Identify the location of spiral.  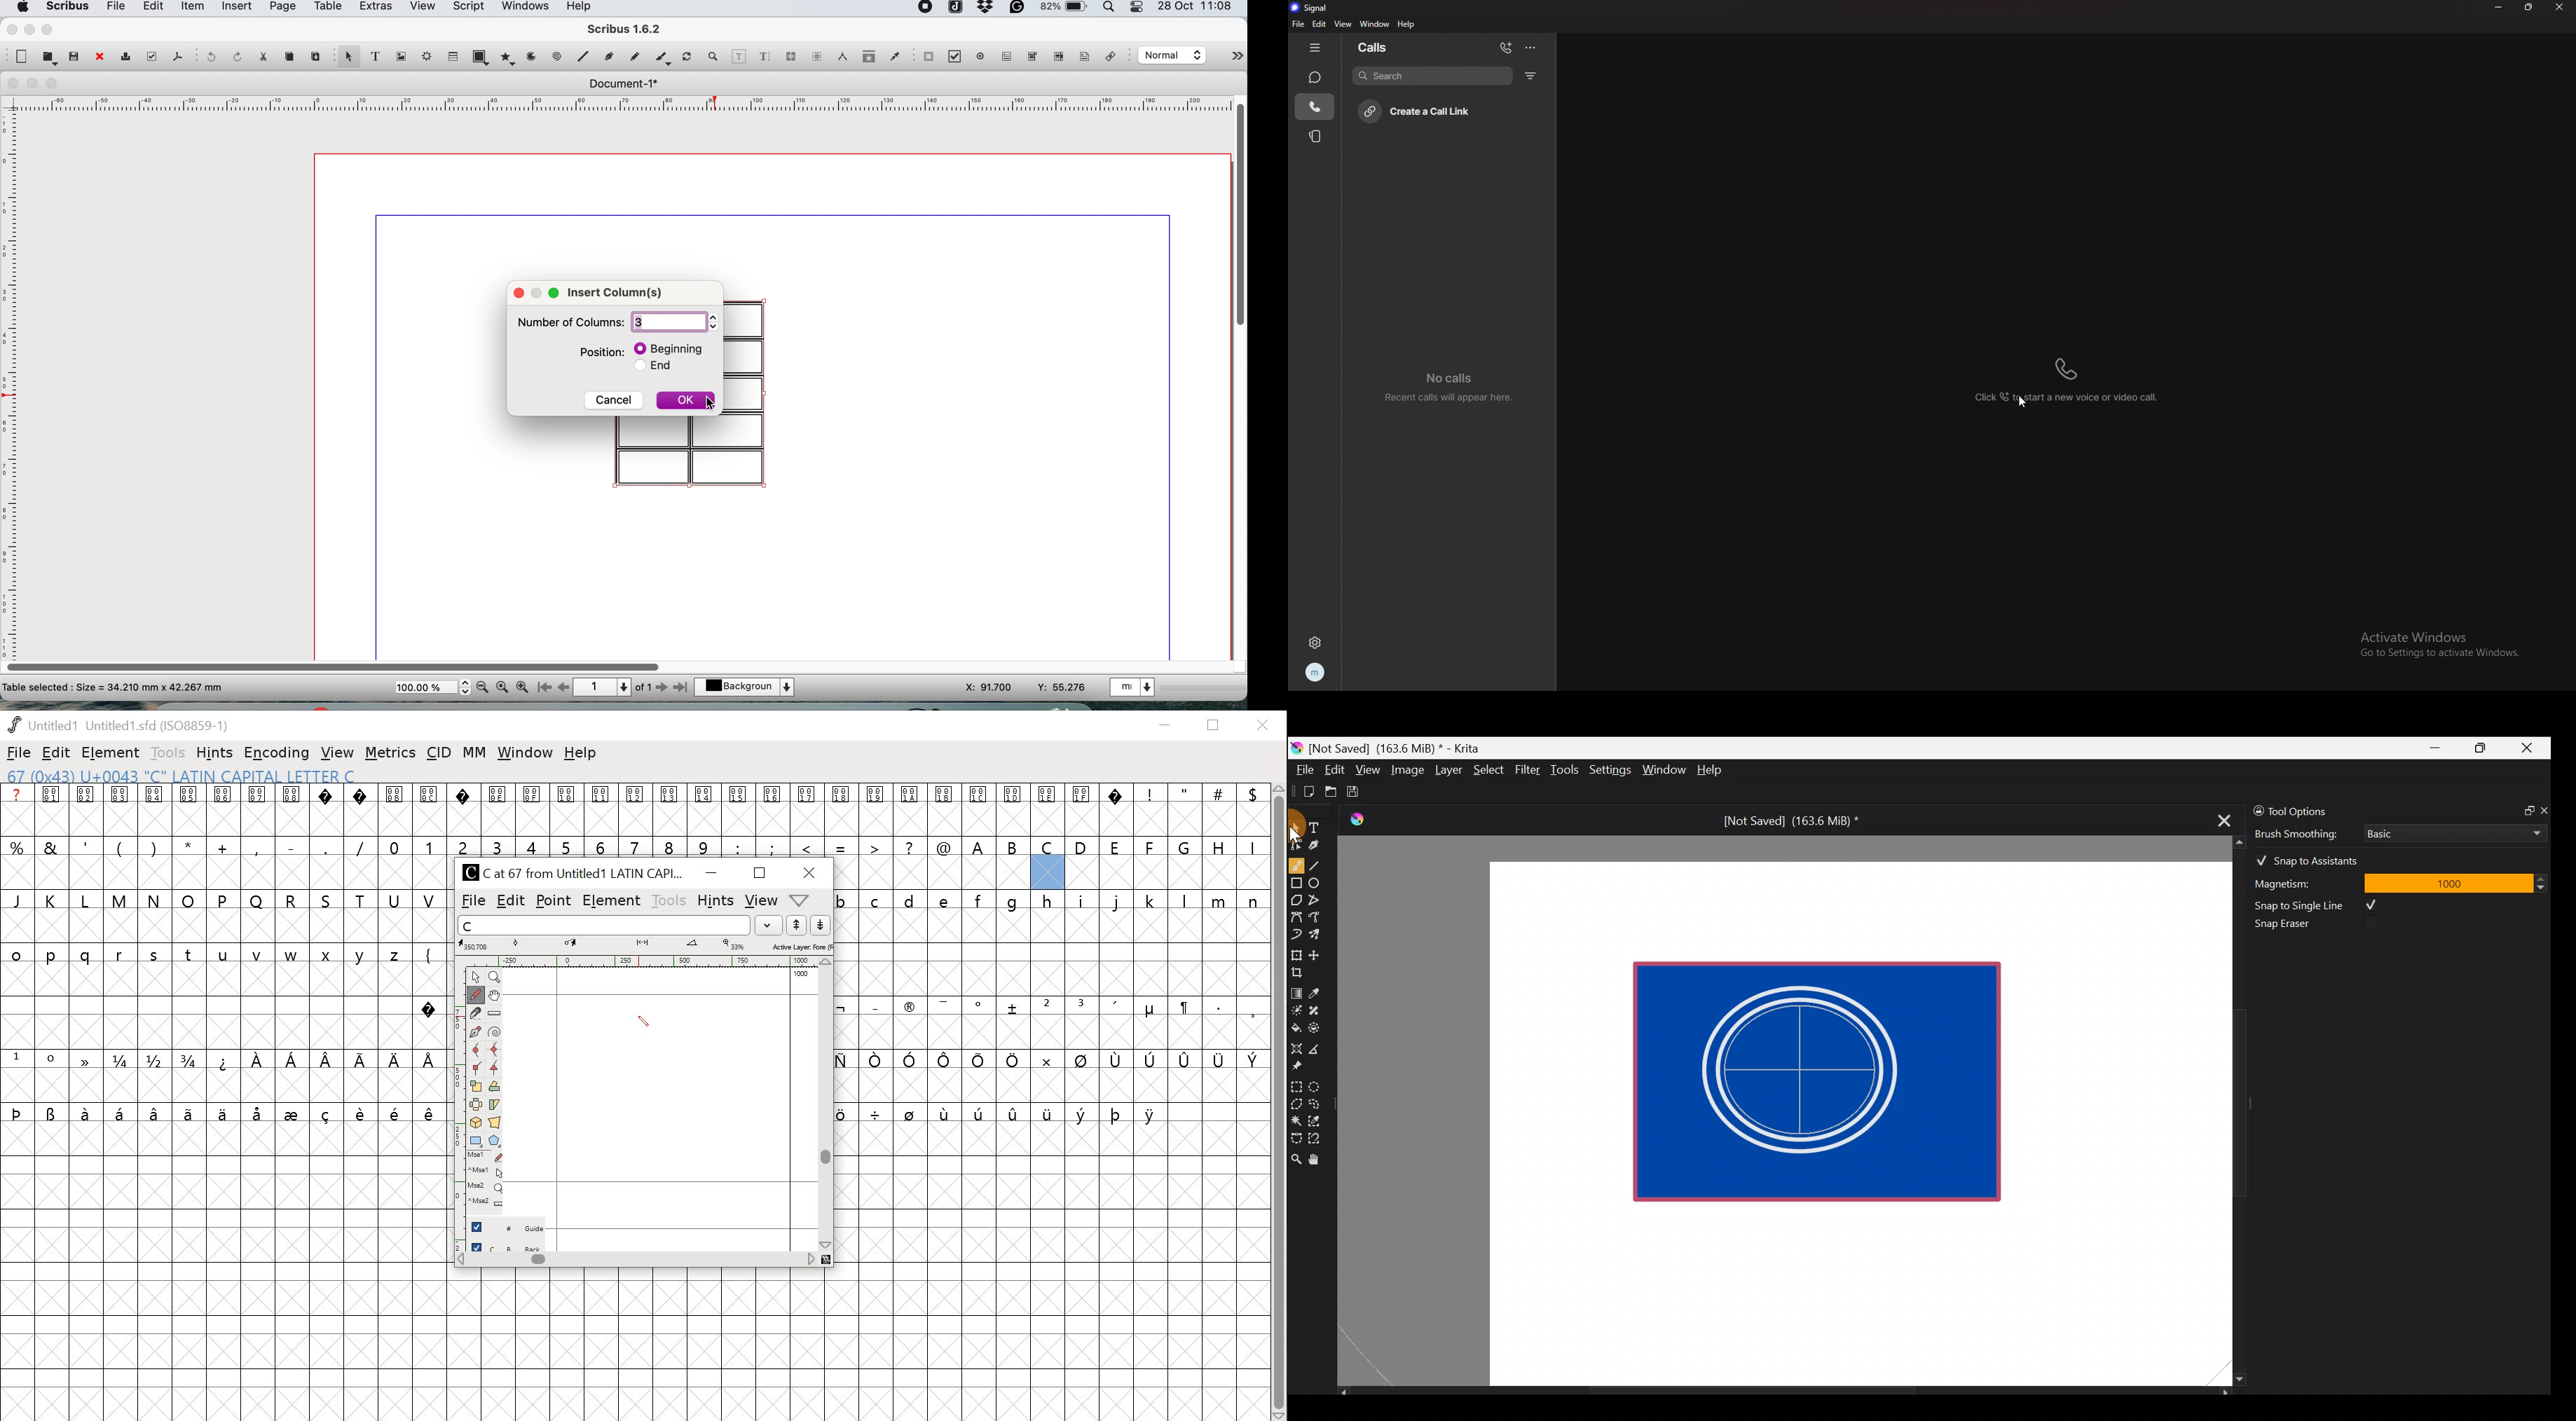
(558, 56).